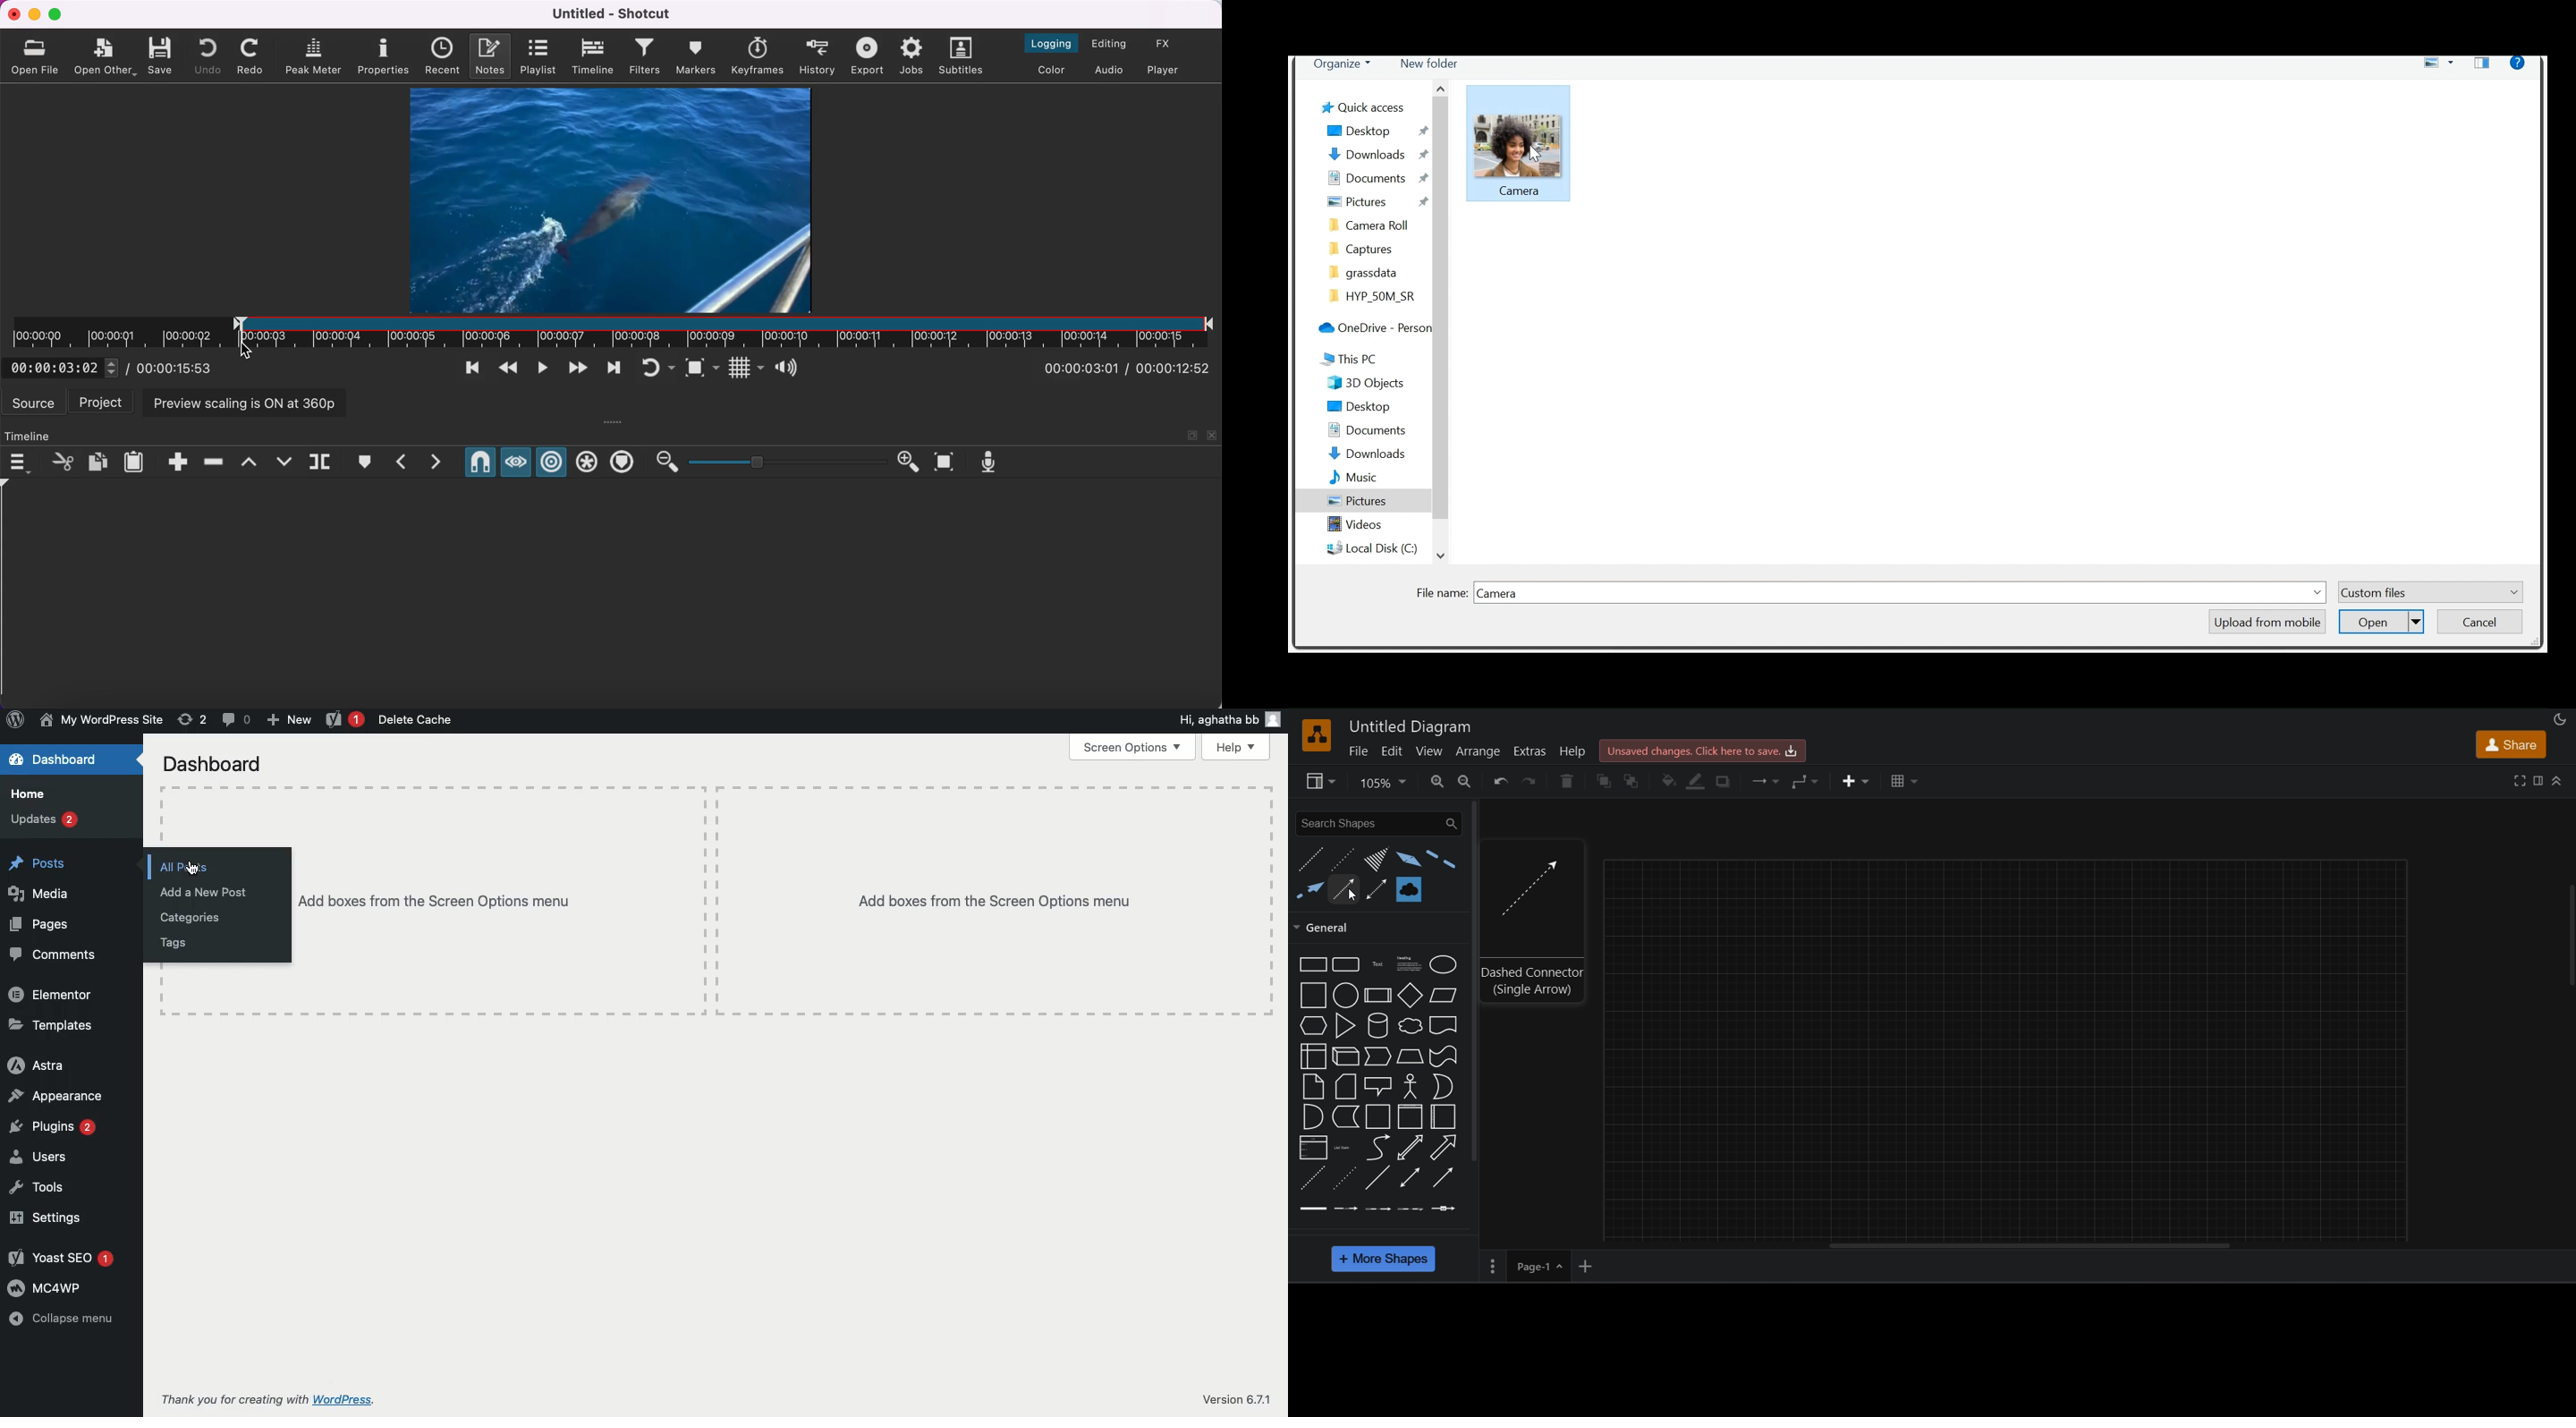  Describe the element at coordinates (1564, 779) in the screenshot. I see `delete` at that location.